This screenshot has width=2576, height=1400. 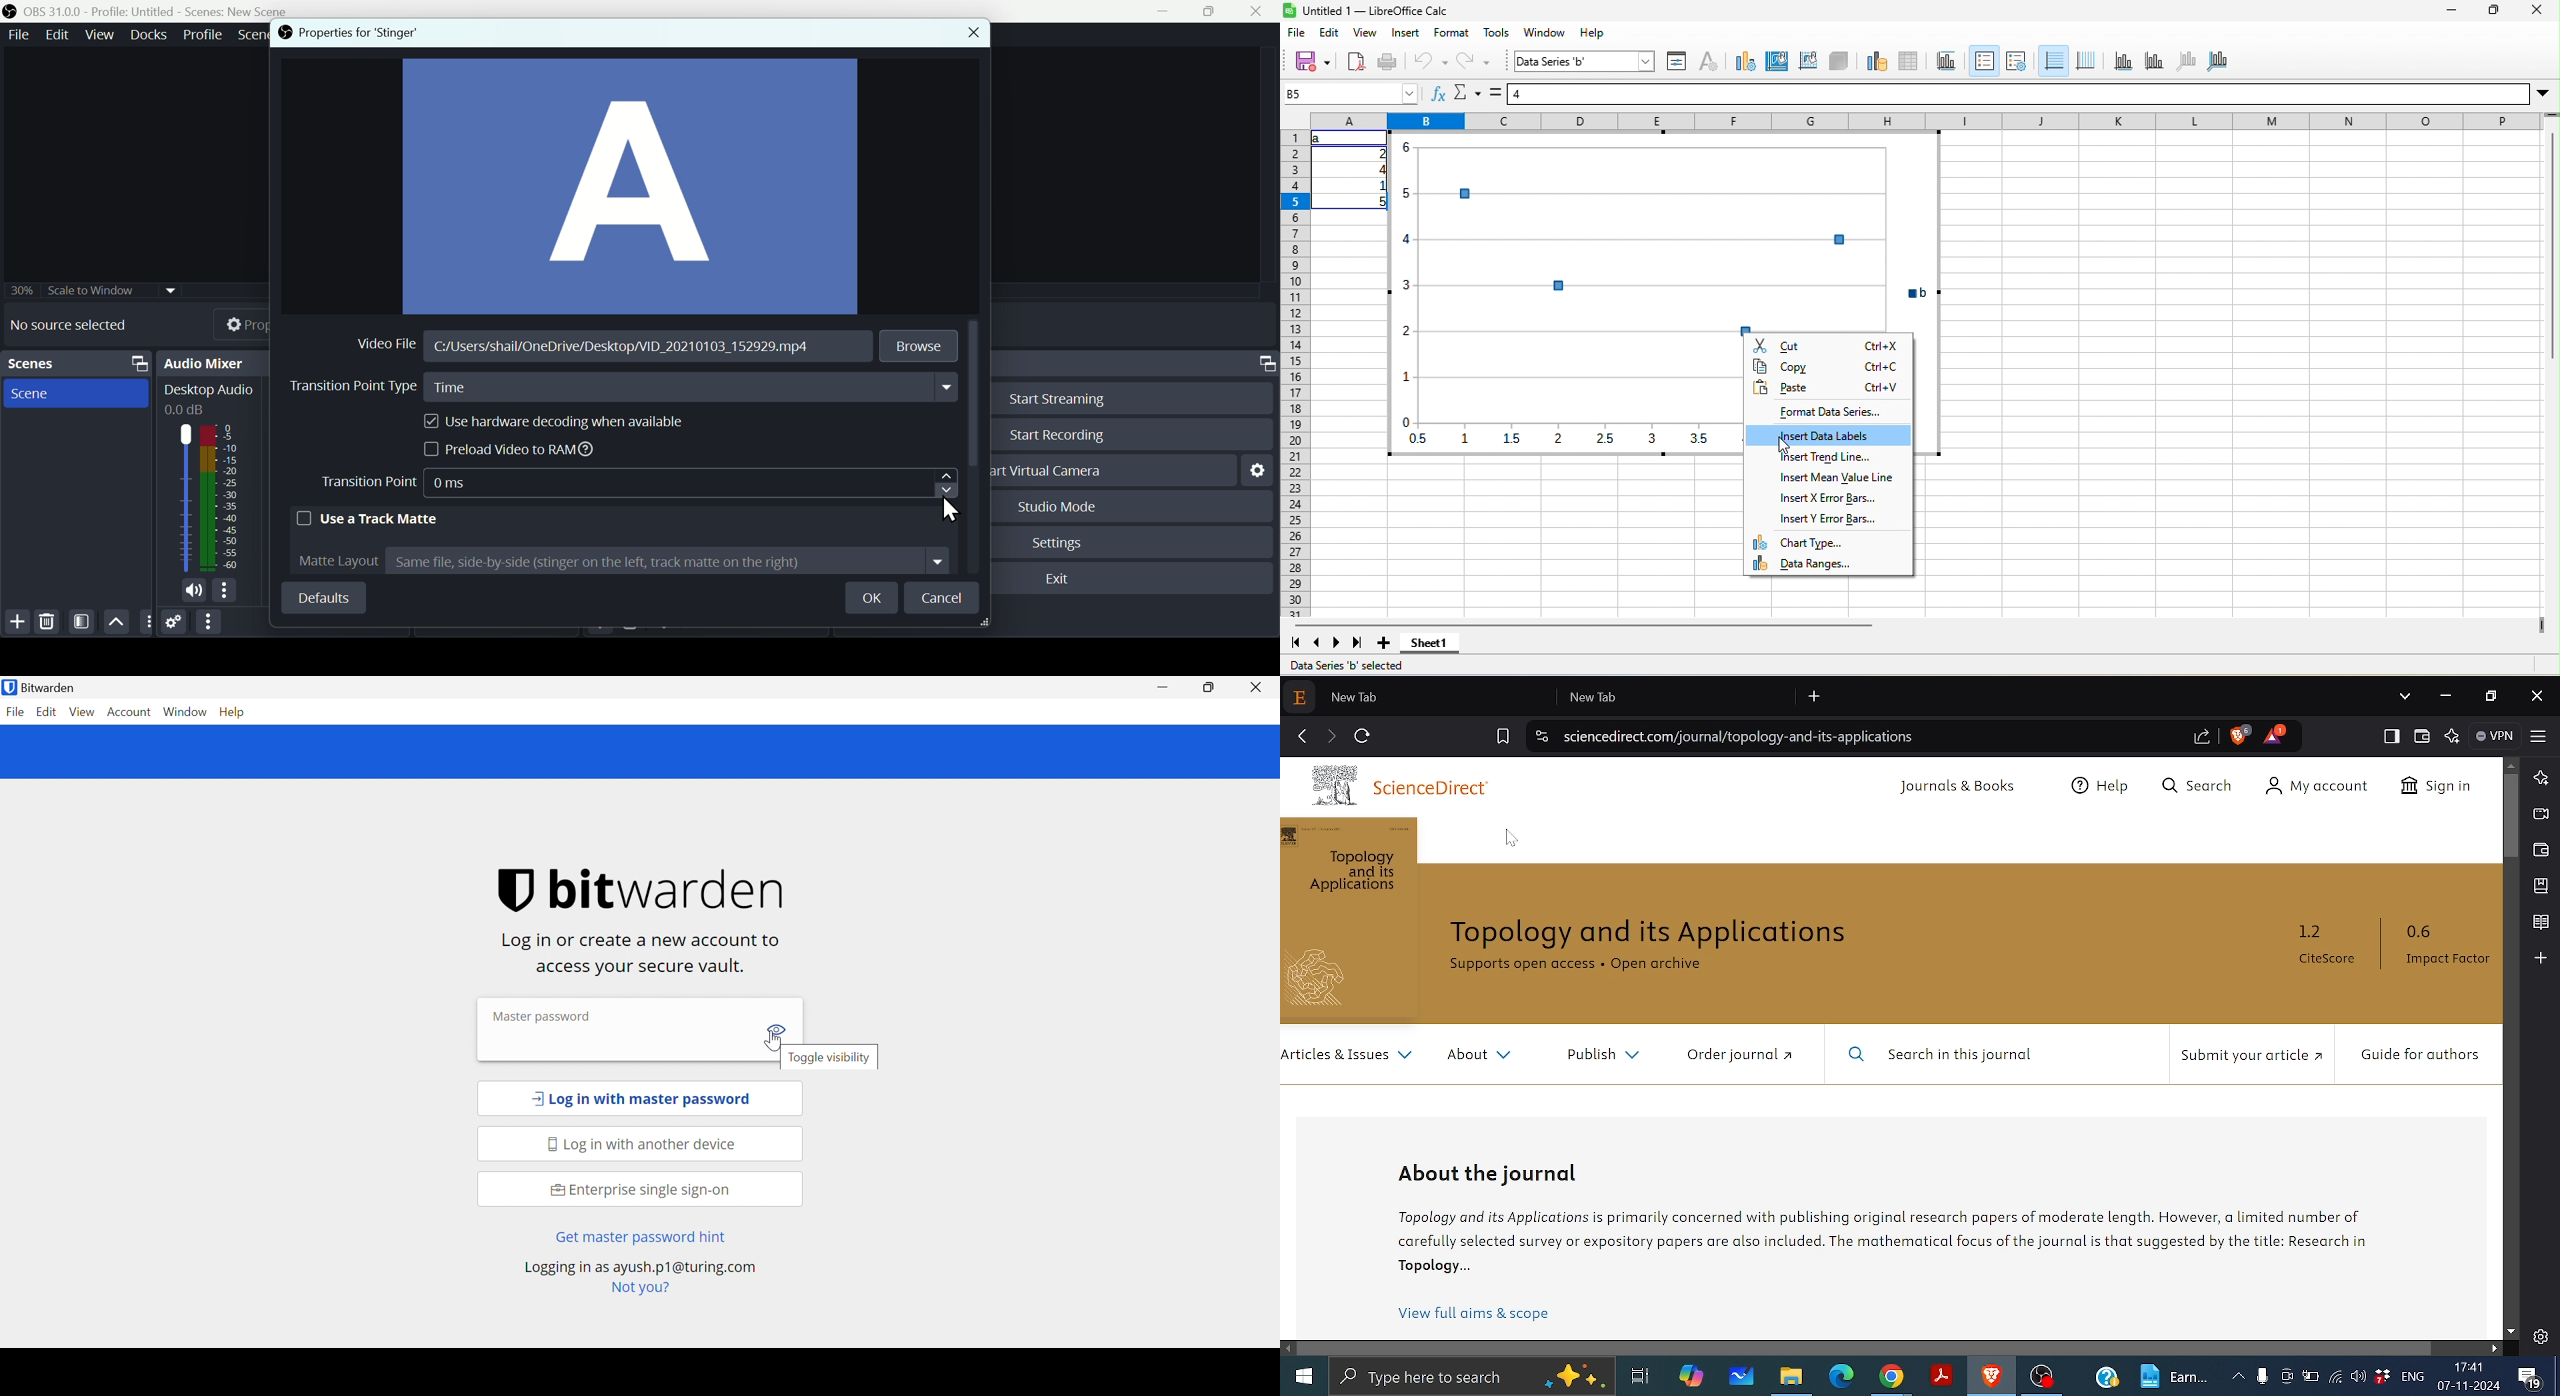 I want to click on properties for Stinger, so click(x=346, y=33).